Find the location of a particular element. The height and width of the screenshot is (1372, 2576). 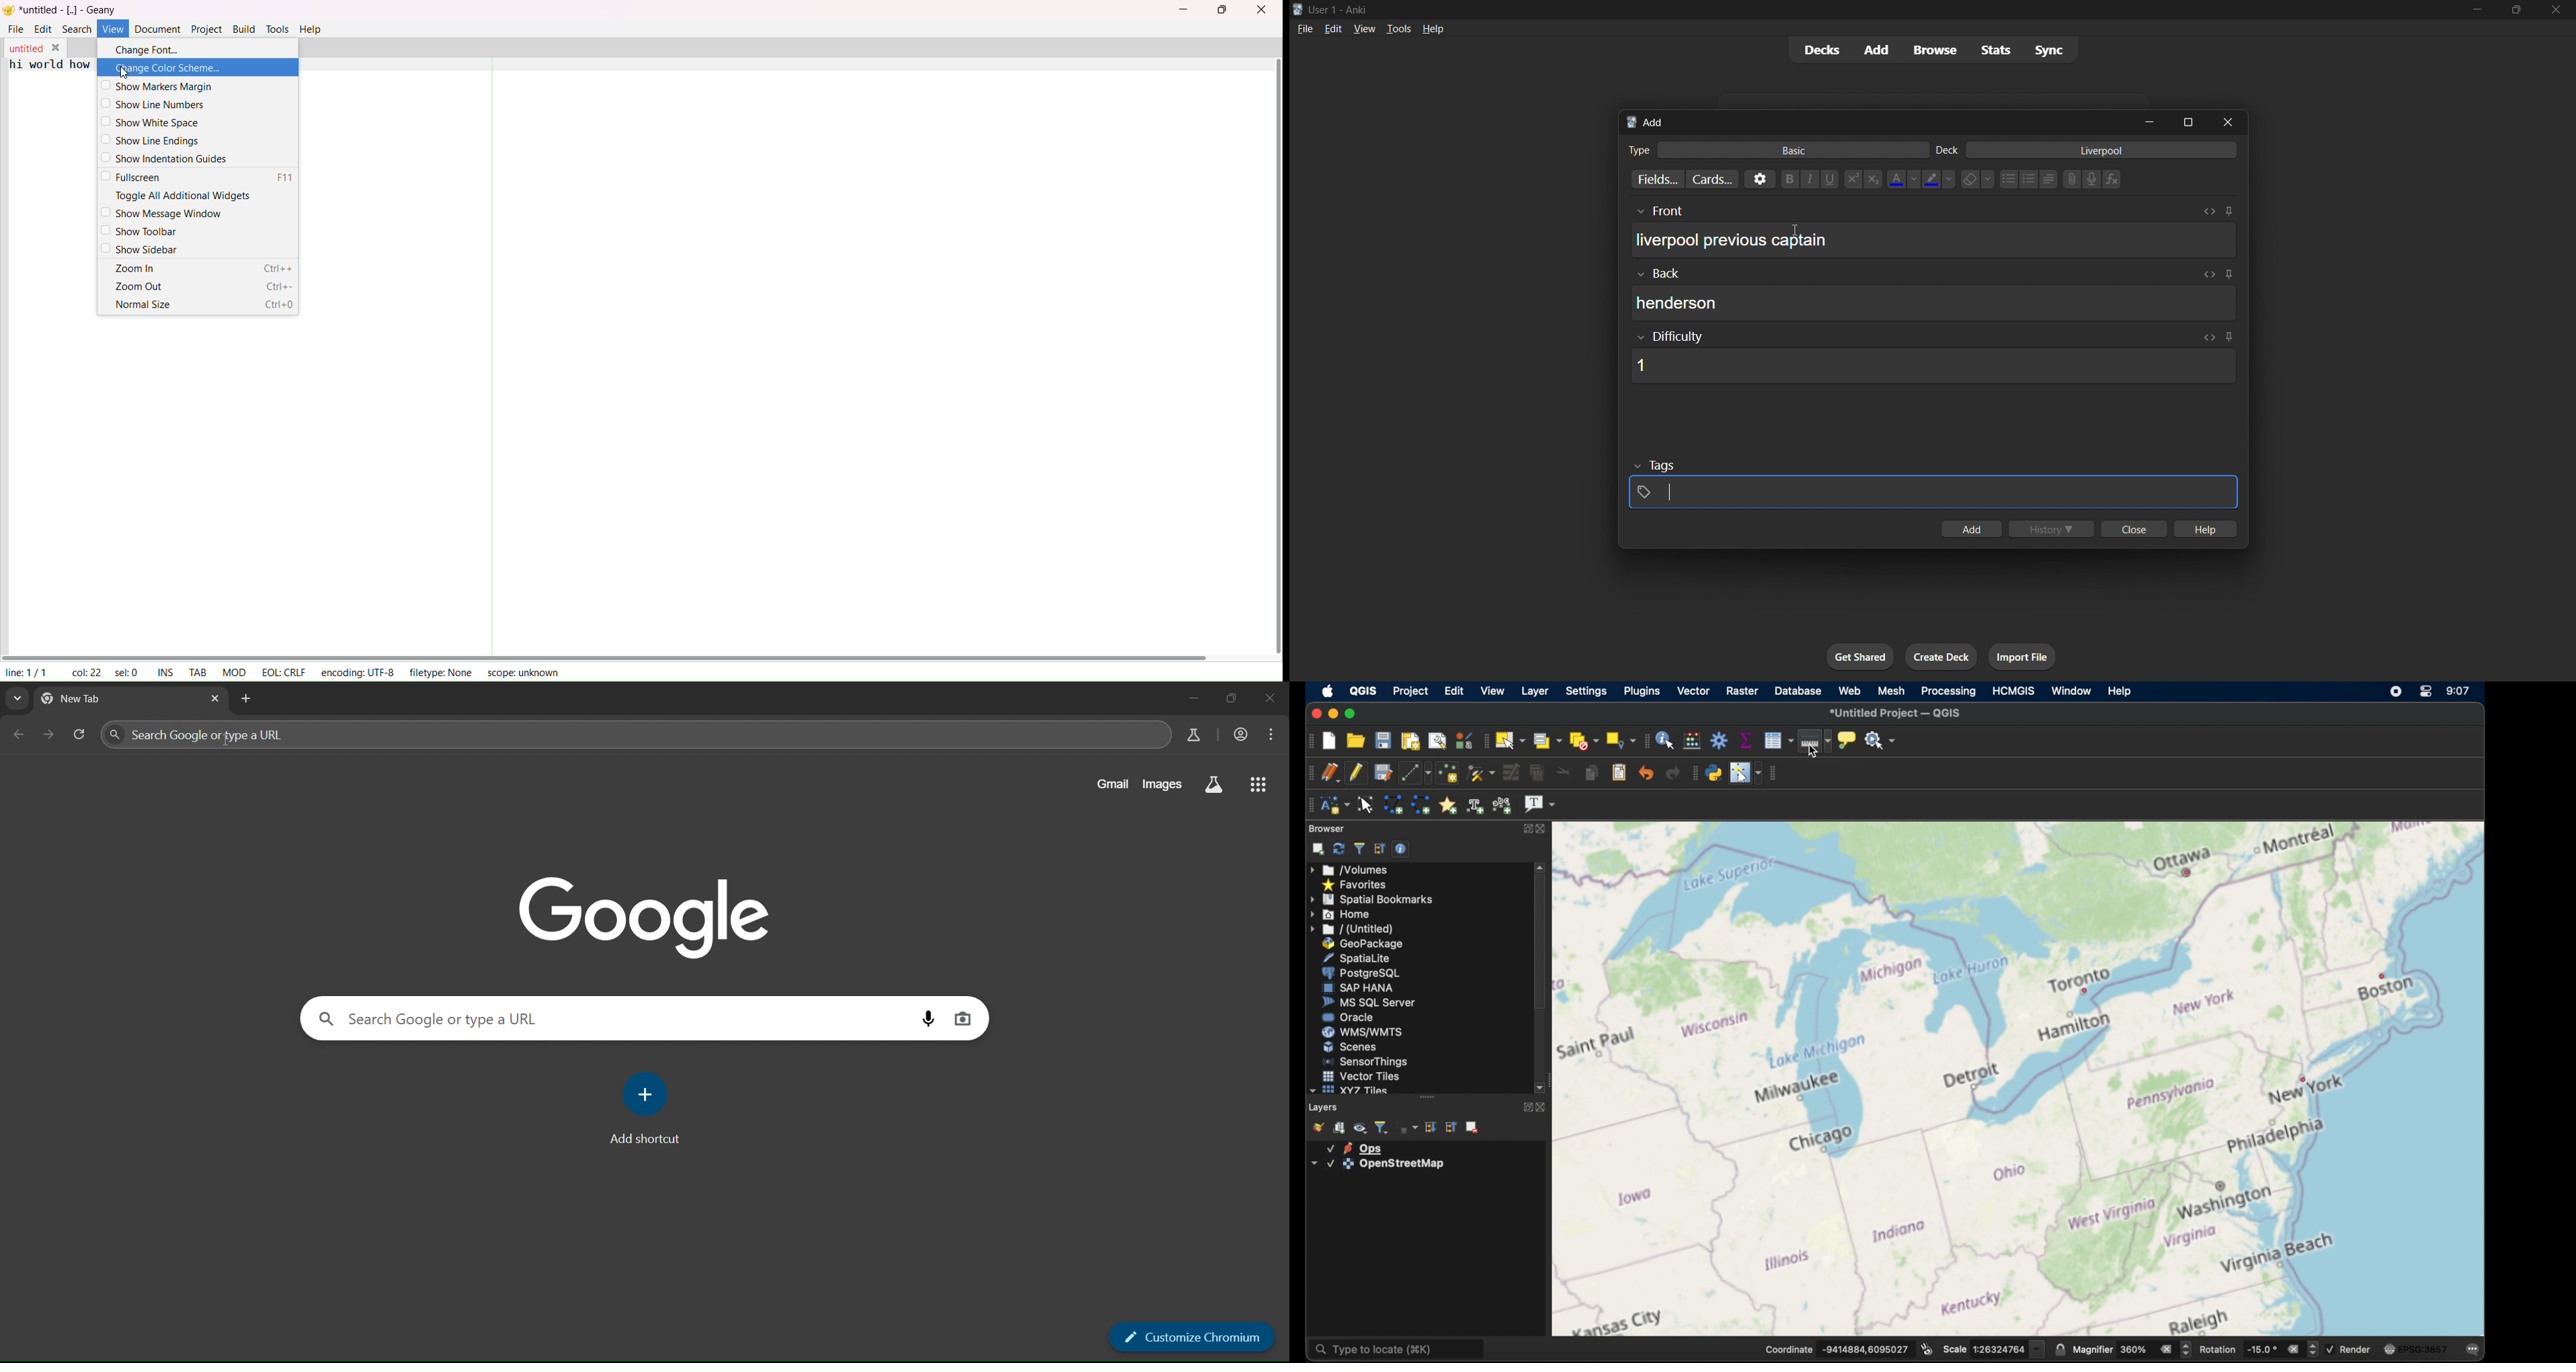

new annotation layer is located at coordinates (1334, 805).